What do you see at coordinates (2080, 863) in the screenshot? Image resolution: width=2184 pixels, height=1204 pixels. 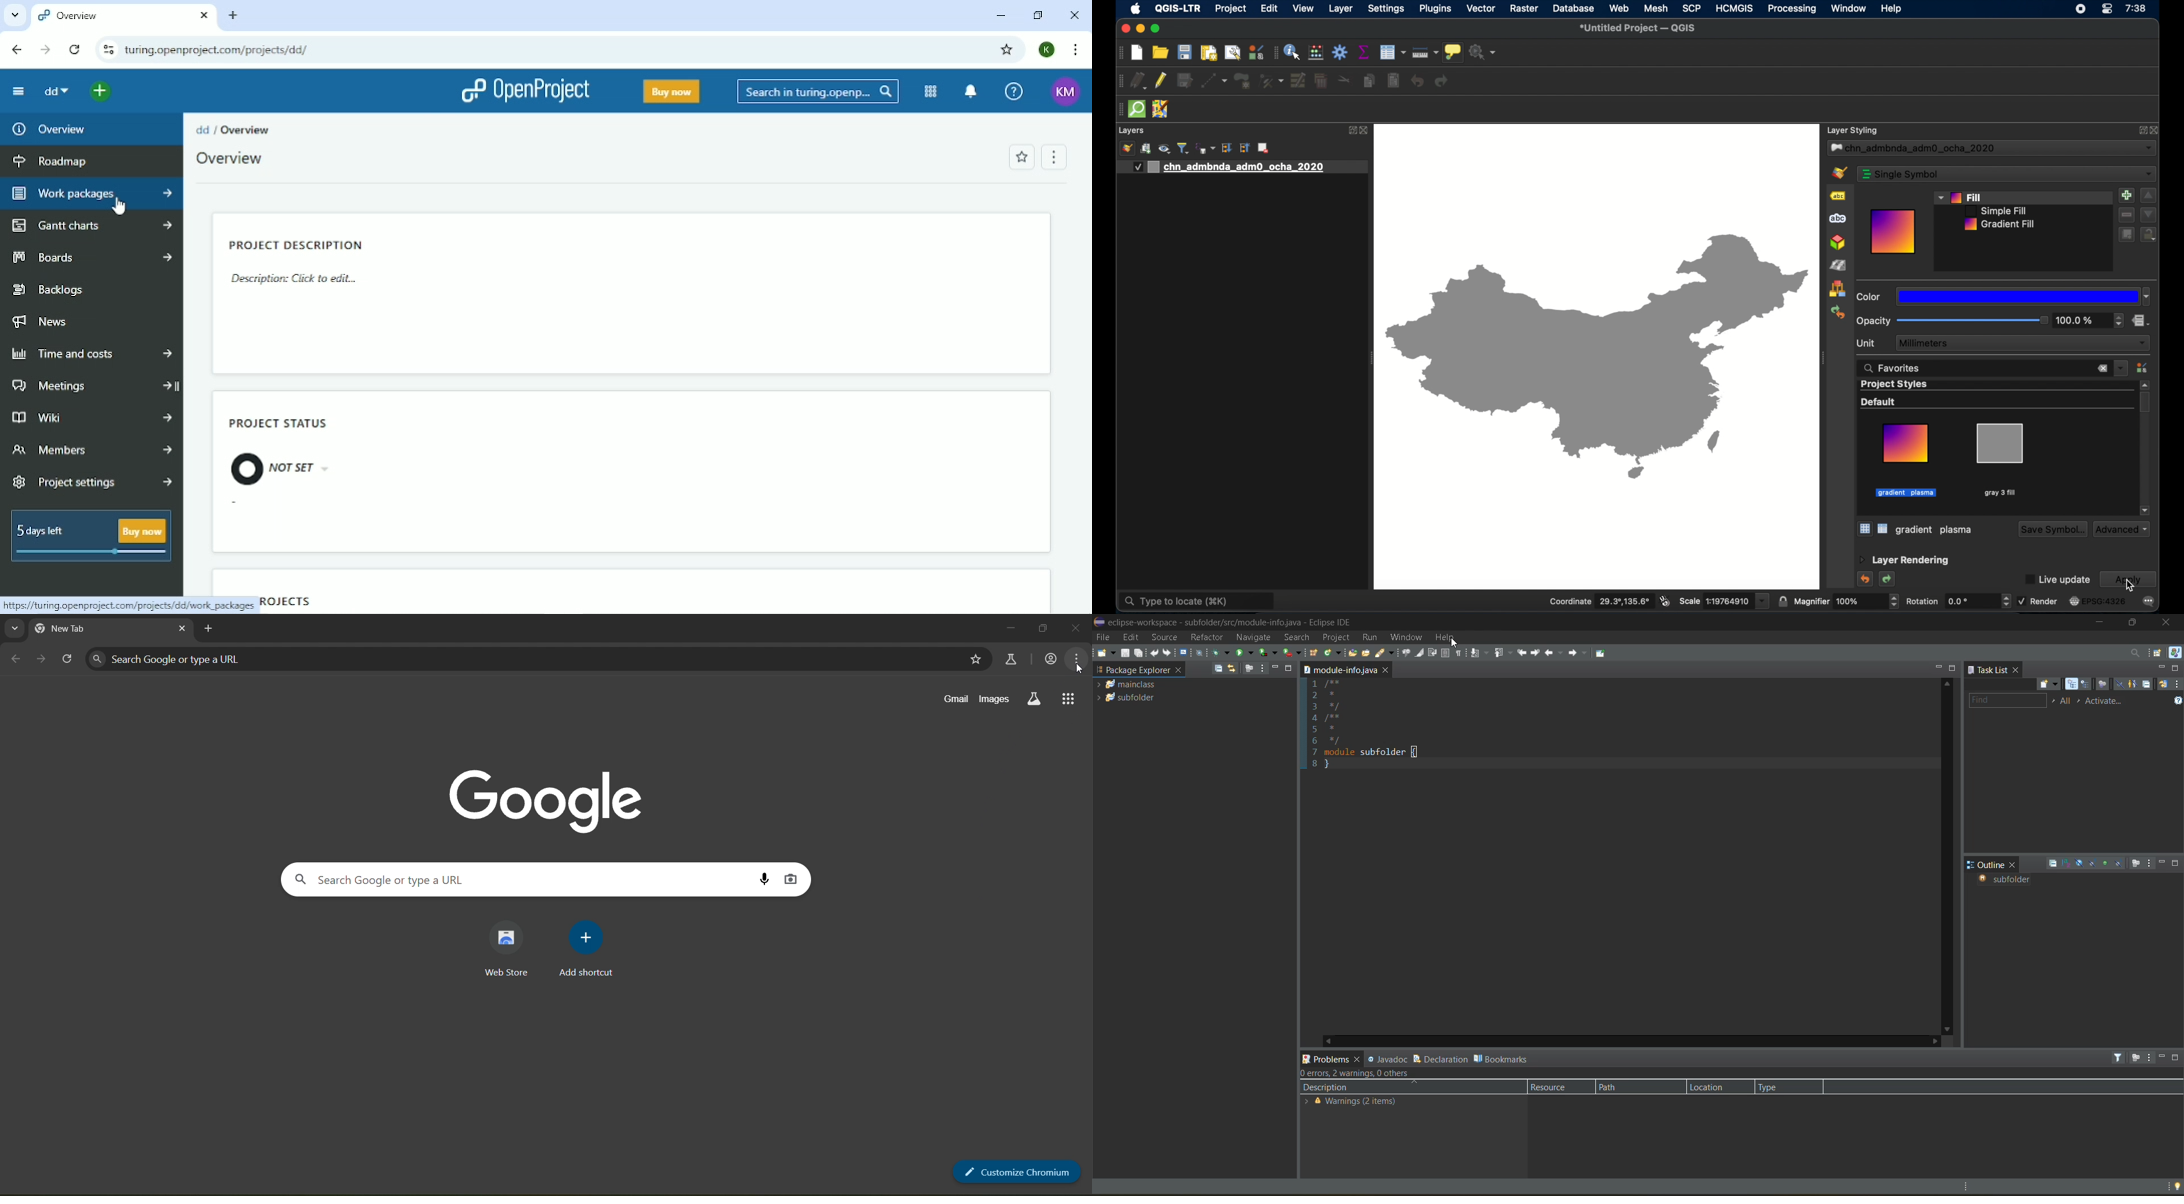 I see `hide fields` at bounding box center [2080, 863].